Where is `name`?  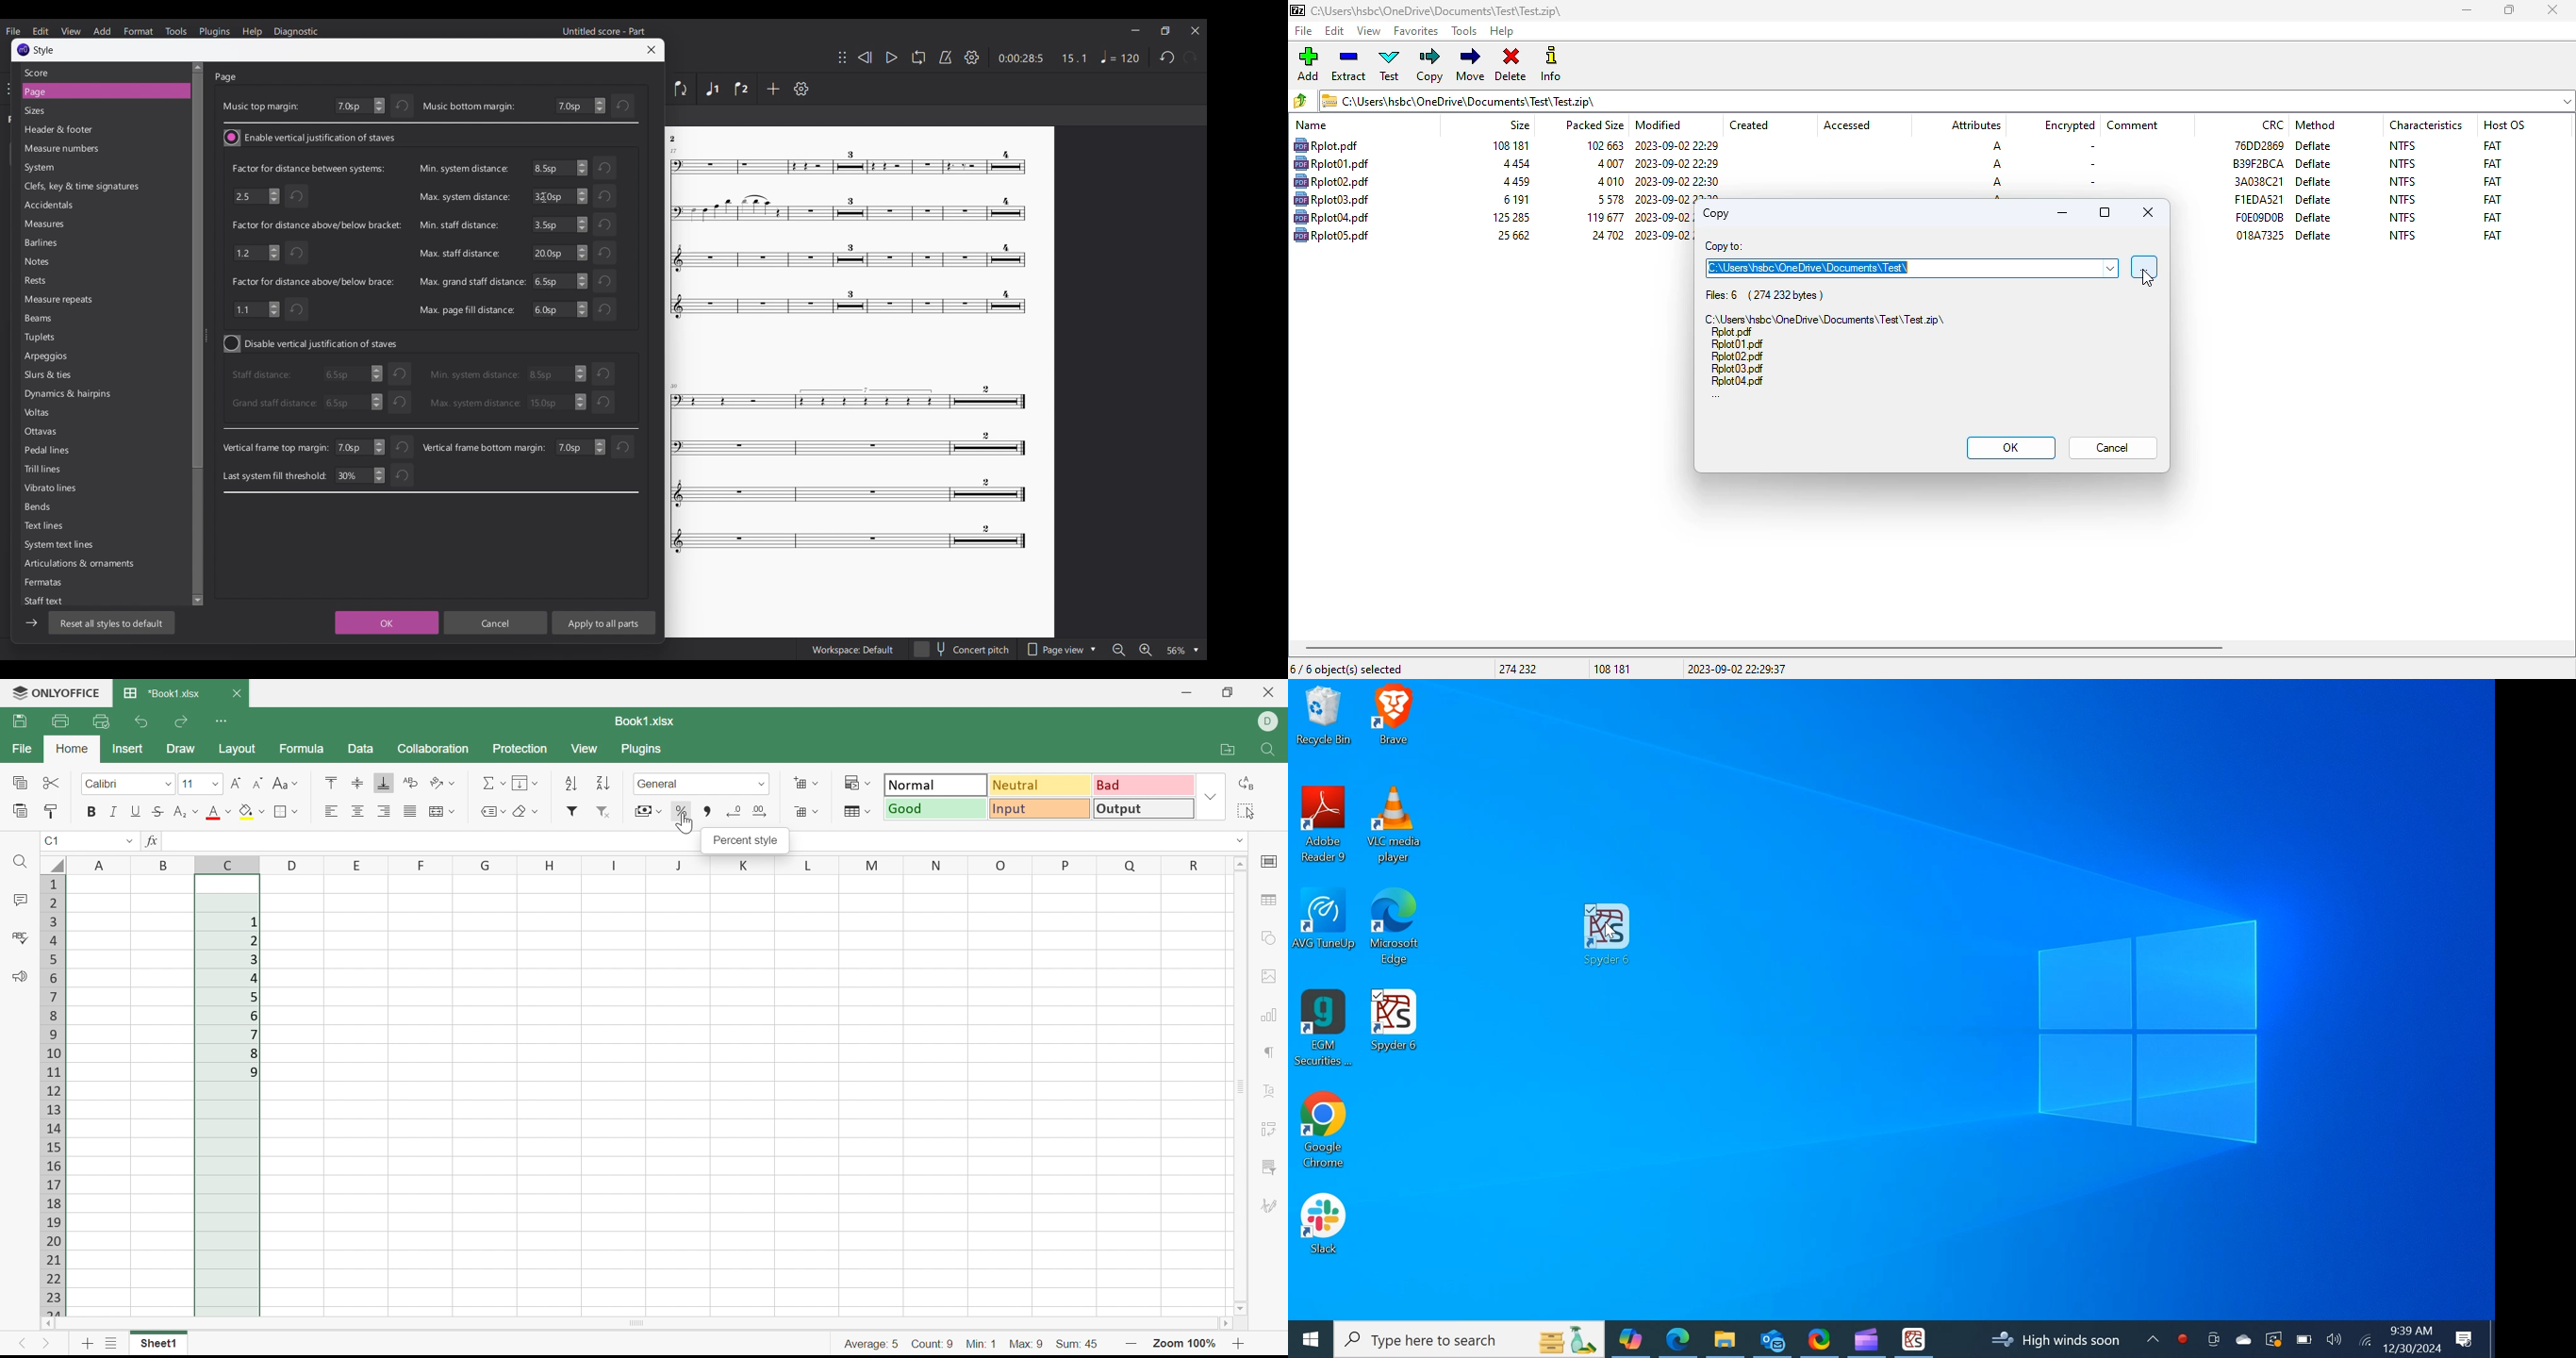 name is located at coordinates (1312, 125).